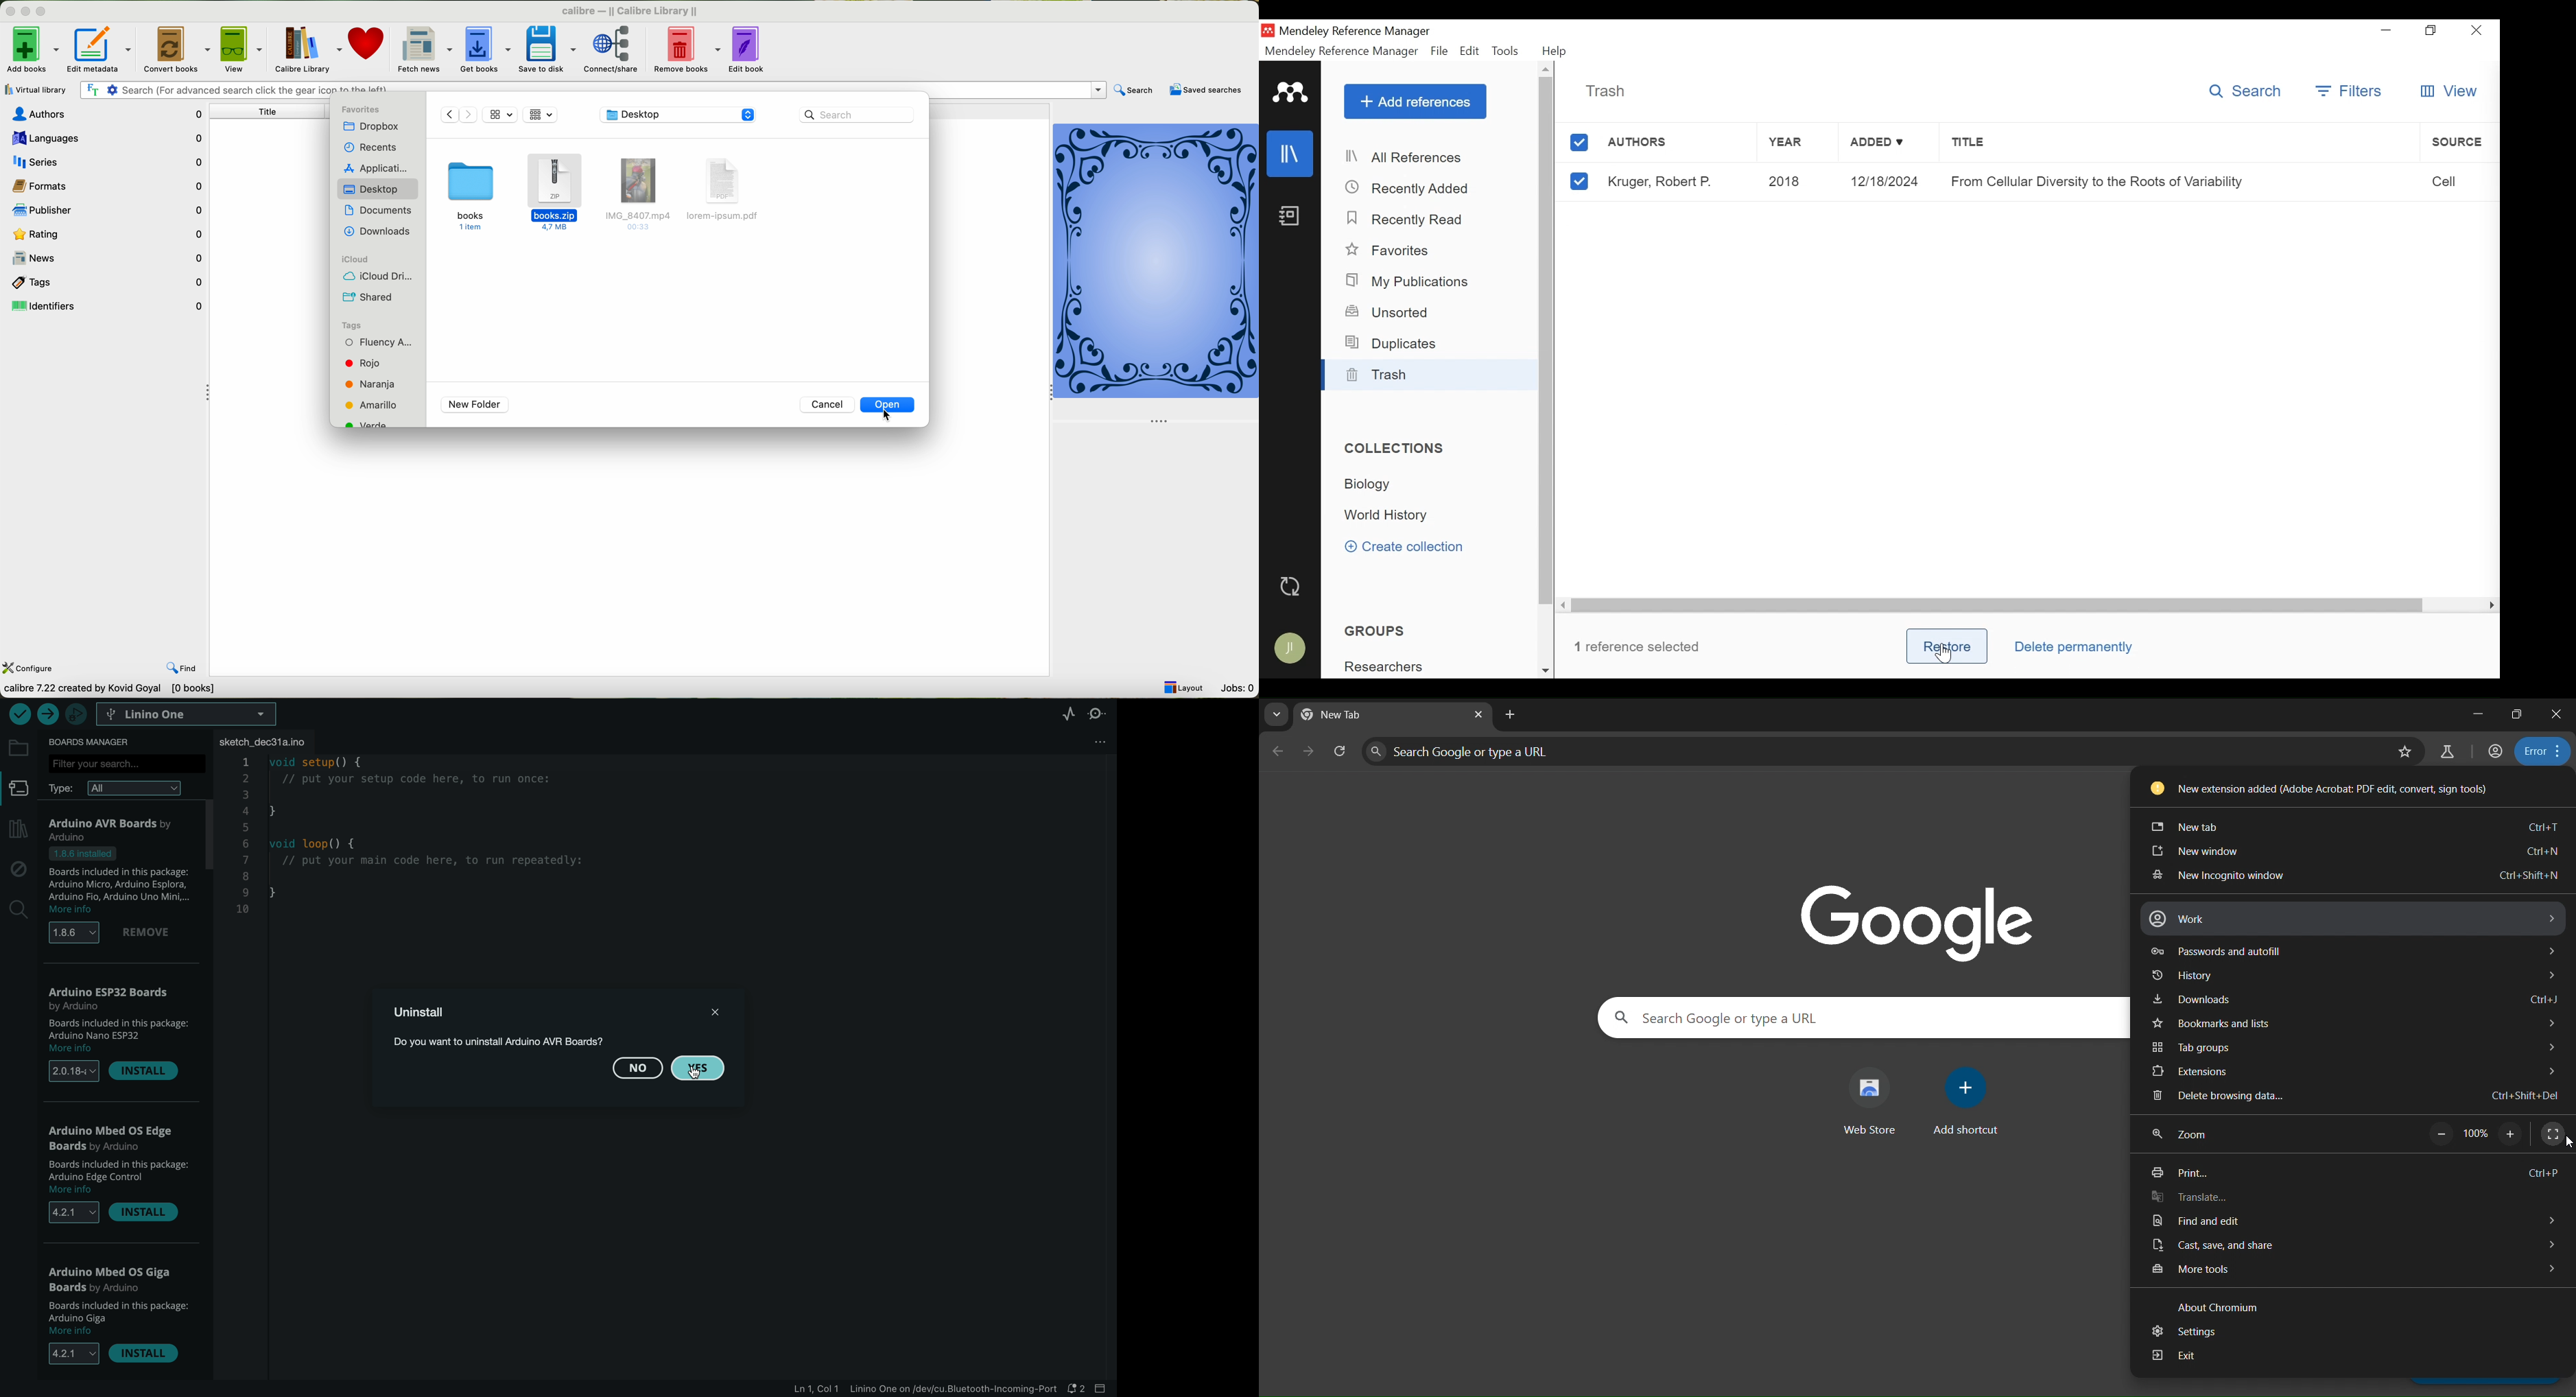  I want to click on View, so click(2451, 91).